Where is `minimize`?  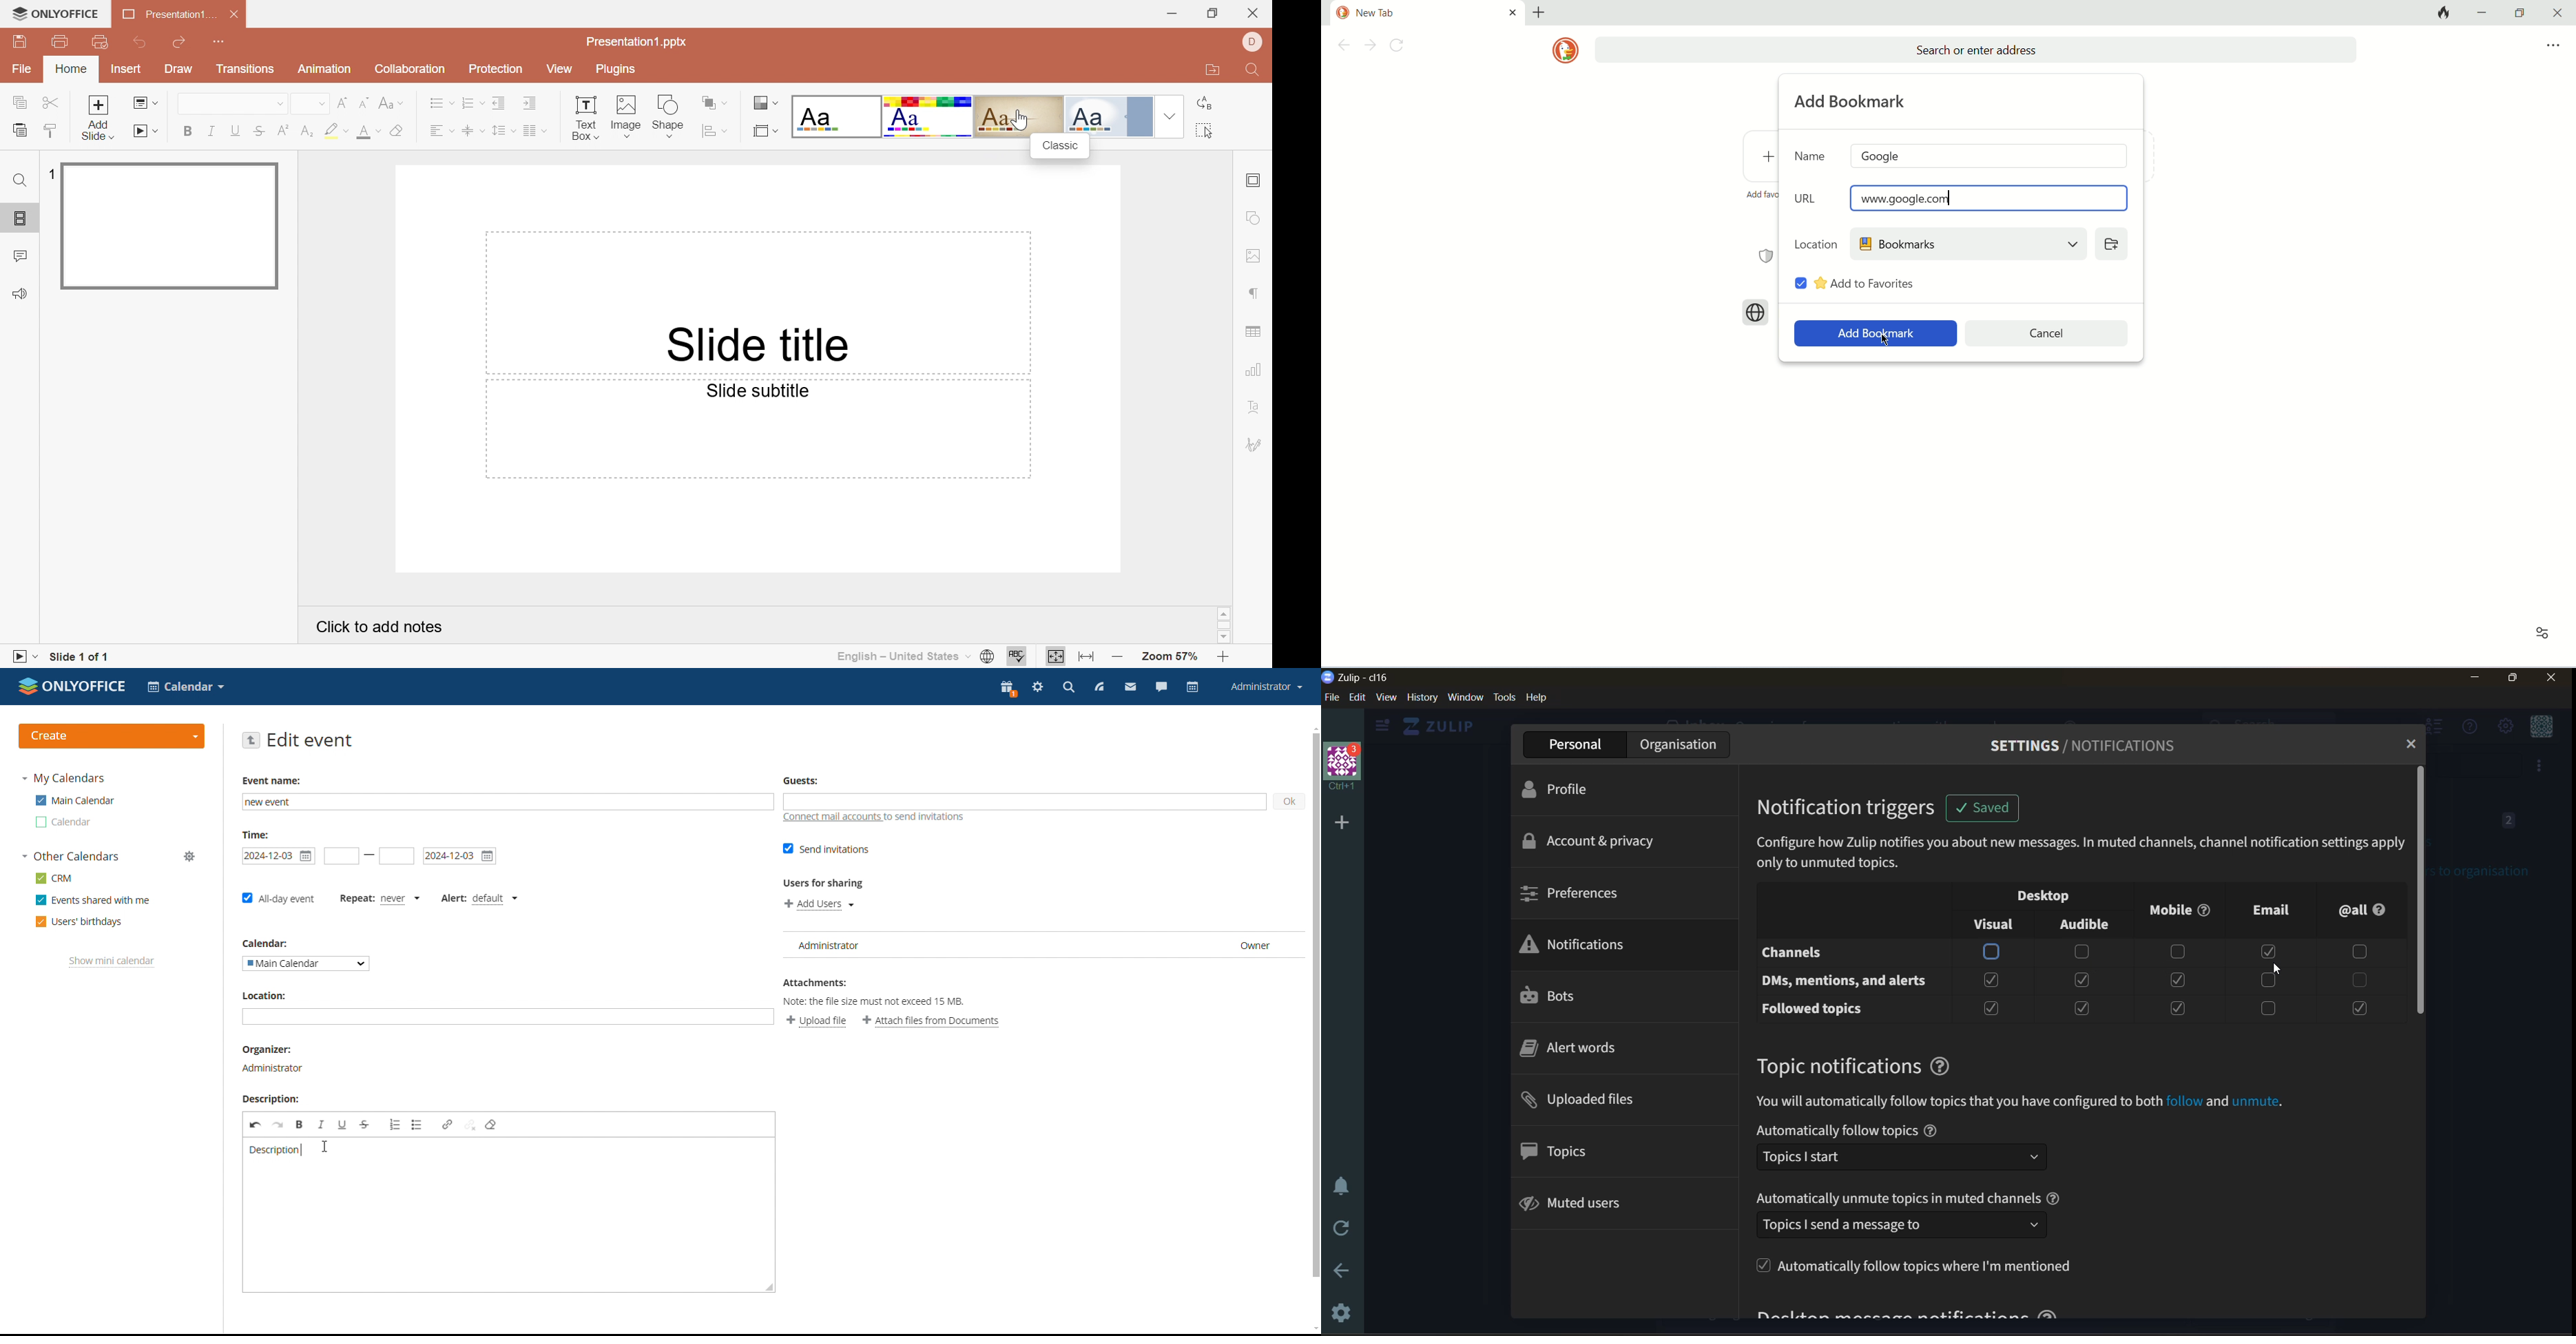
minimize is located at coordinates (2477, 677).